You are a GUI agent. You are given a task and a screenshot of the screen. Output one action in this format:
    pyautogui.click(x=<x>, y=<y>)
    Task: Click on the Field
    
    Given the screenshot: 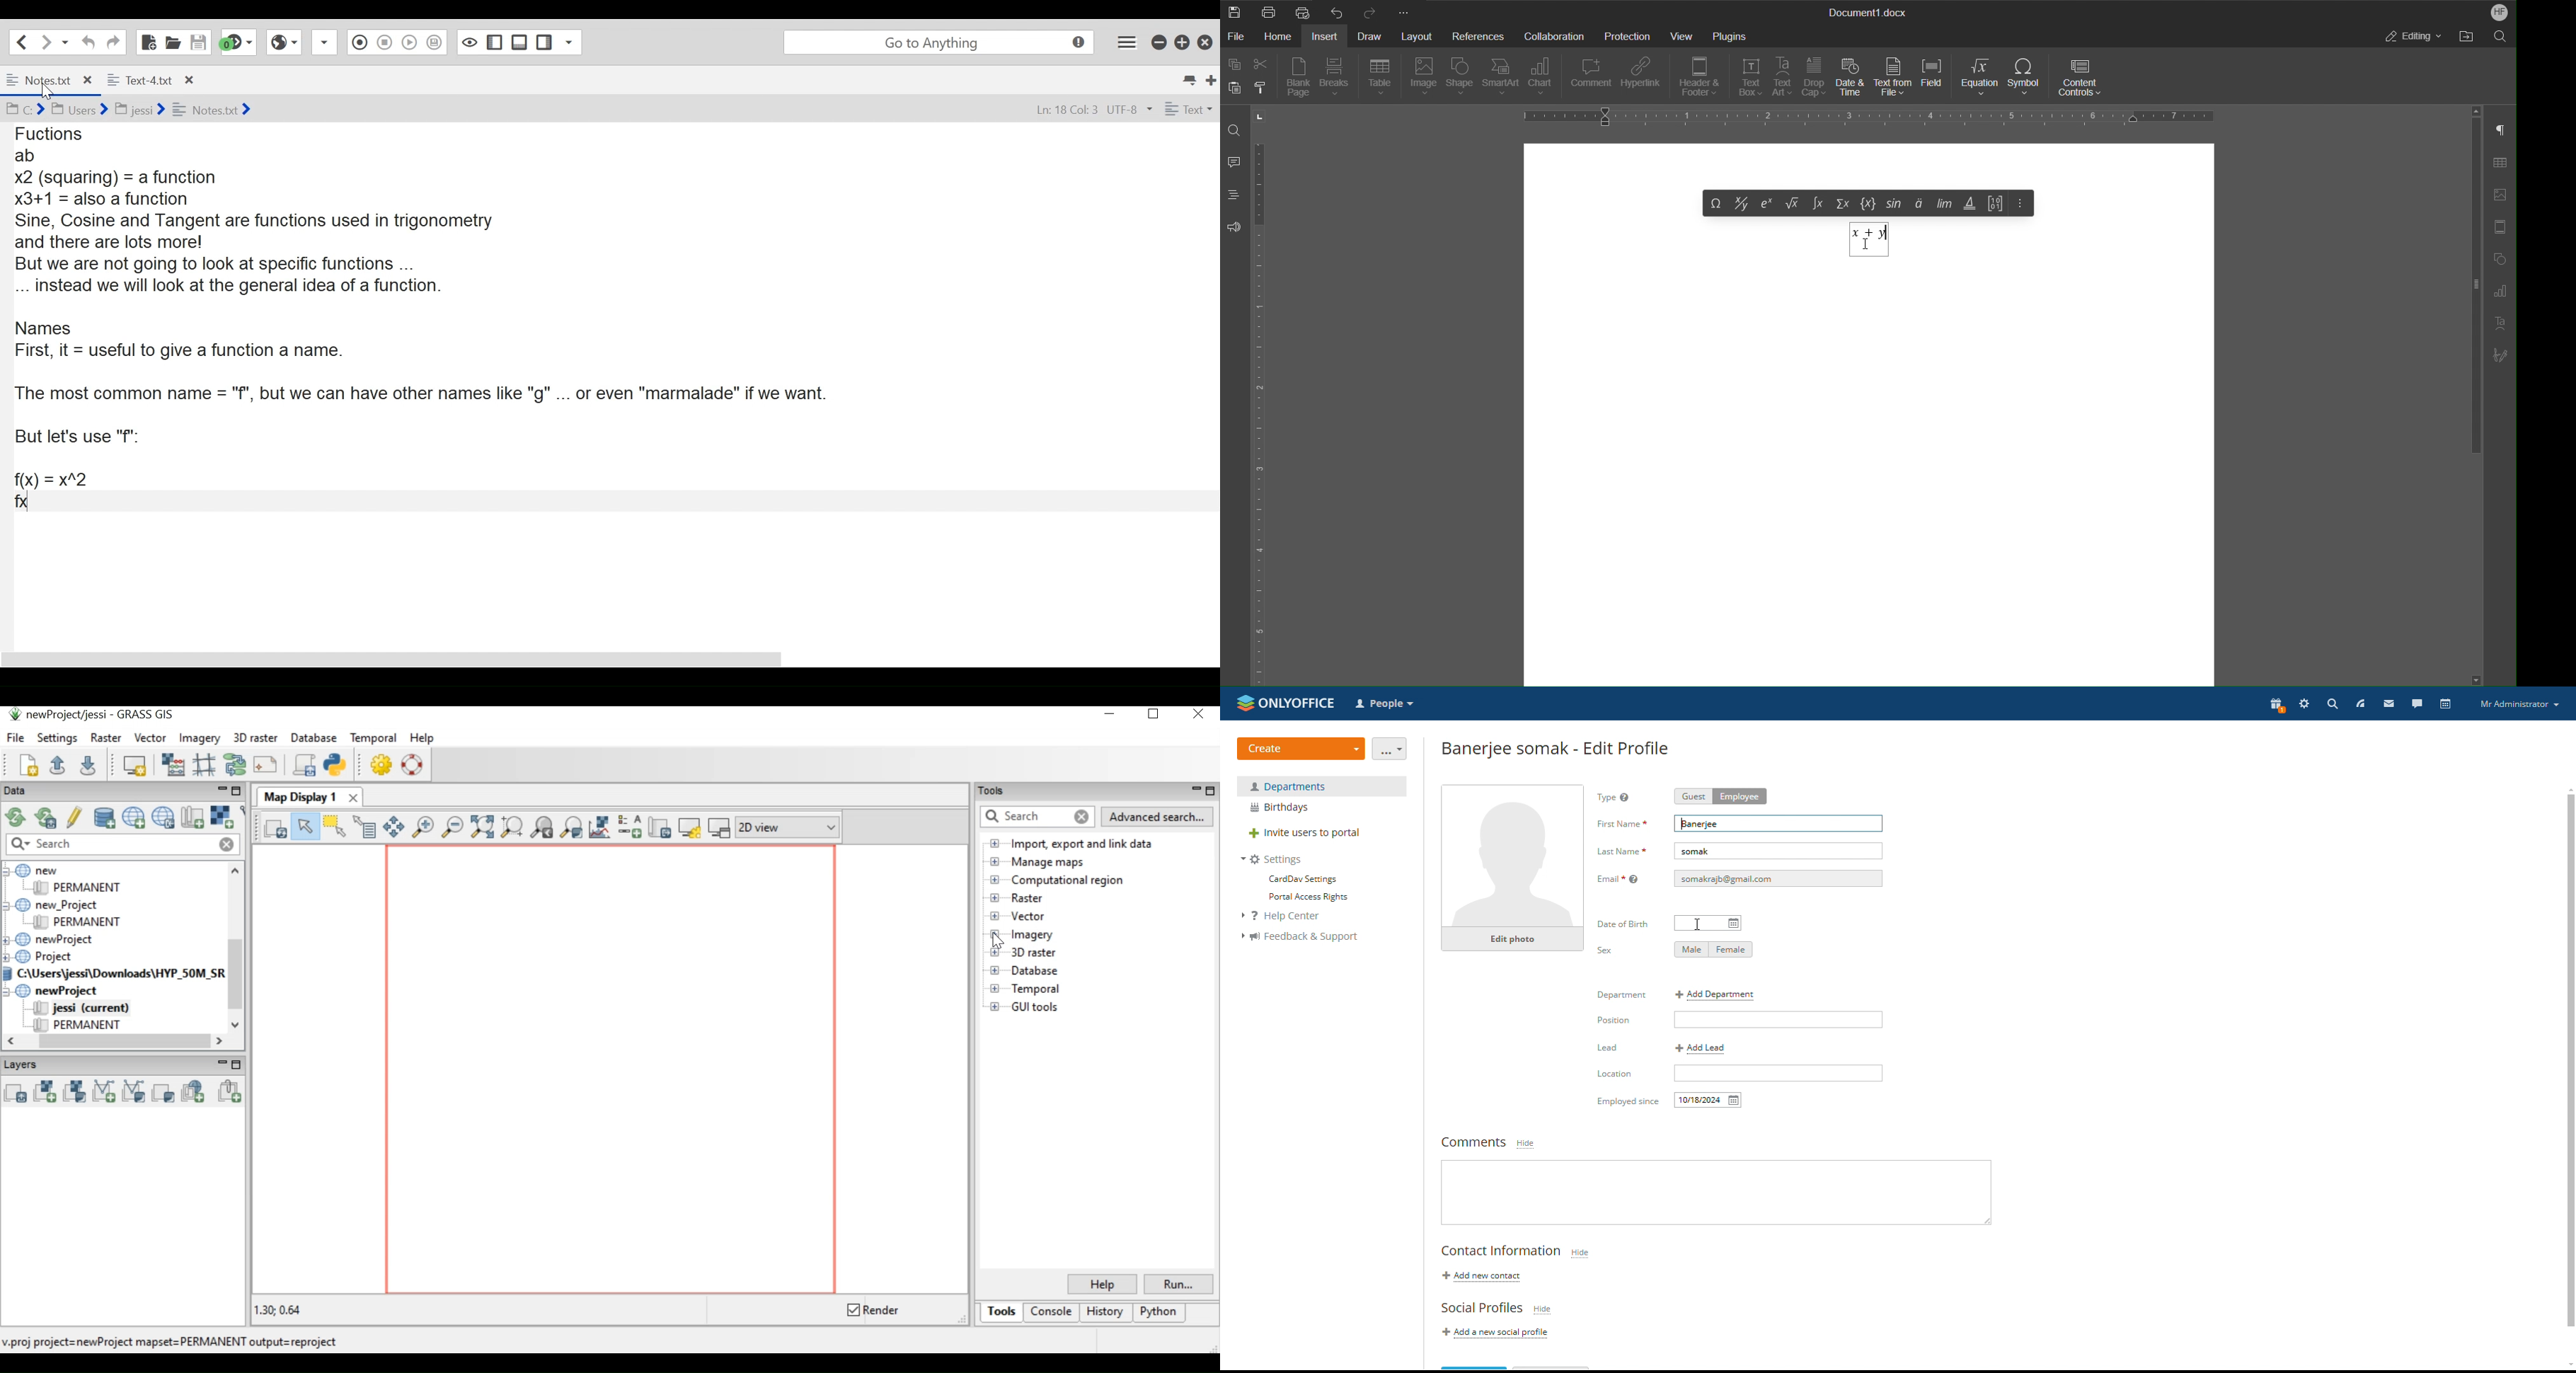 What is the action you would take?
    pyautogui.click(x=1935, y=79)
    